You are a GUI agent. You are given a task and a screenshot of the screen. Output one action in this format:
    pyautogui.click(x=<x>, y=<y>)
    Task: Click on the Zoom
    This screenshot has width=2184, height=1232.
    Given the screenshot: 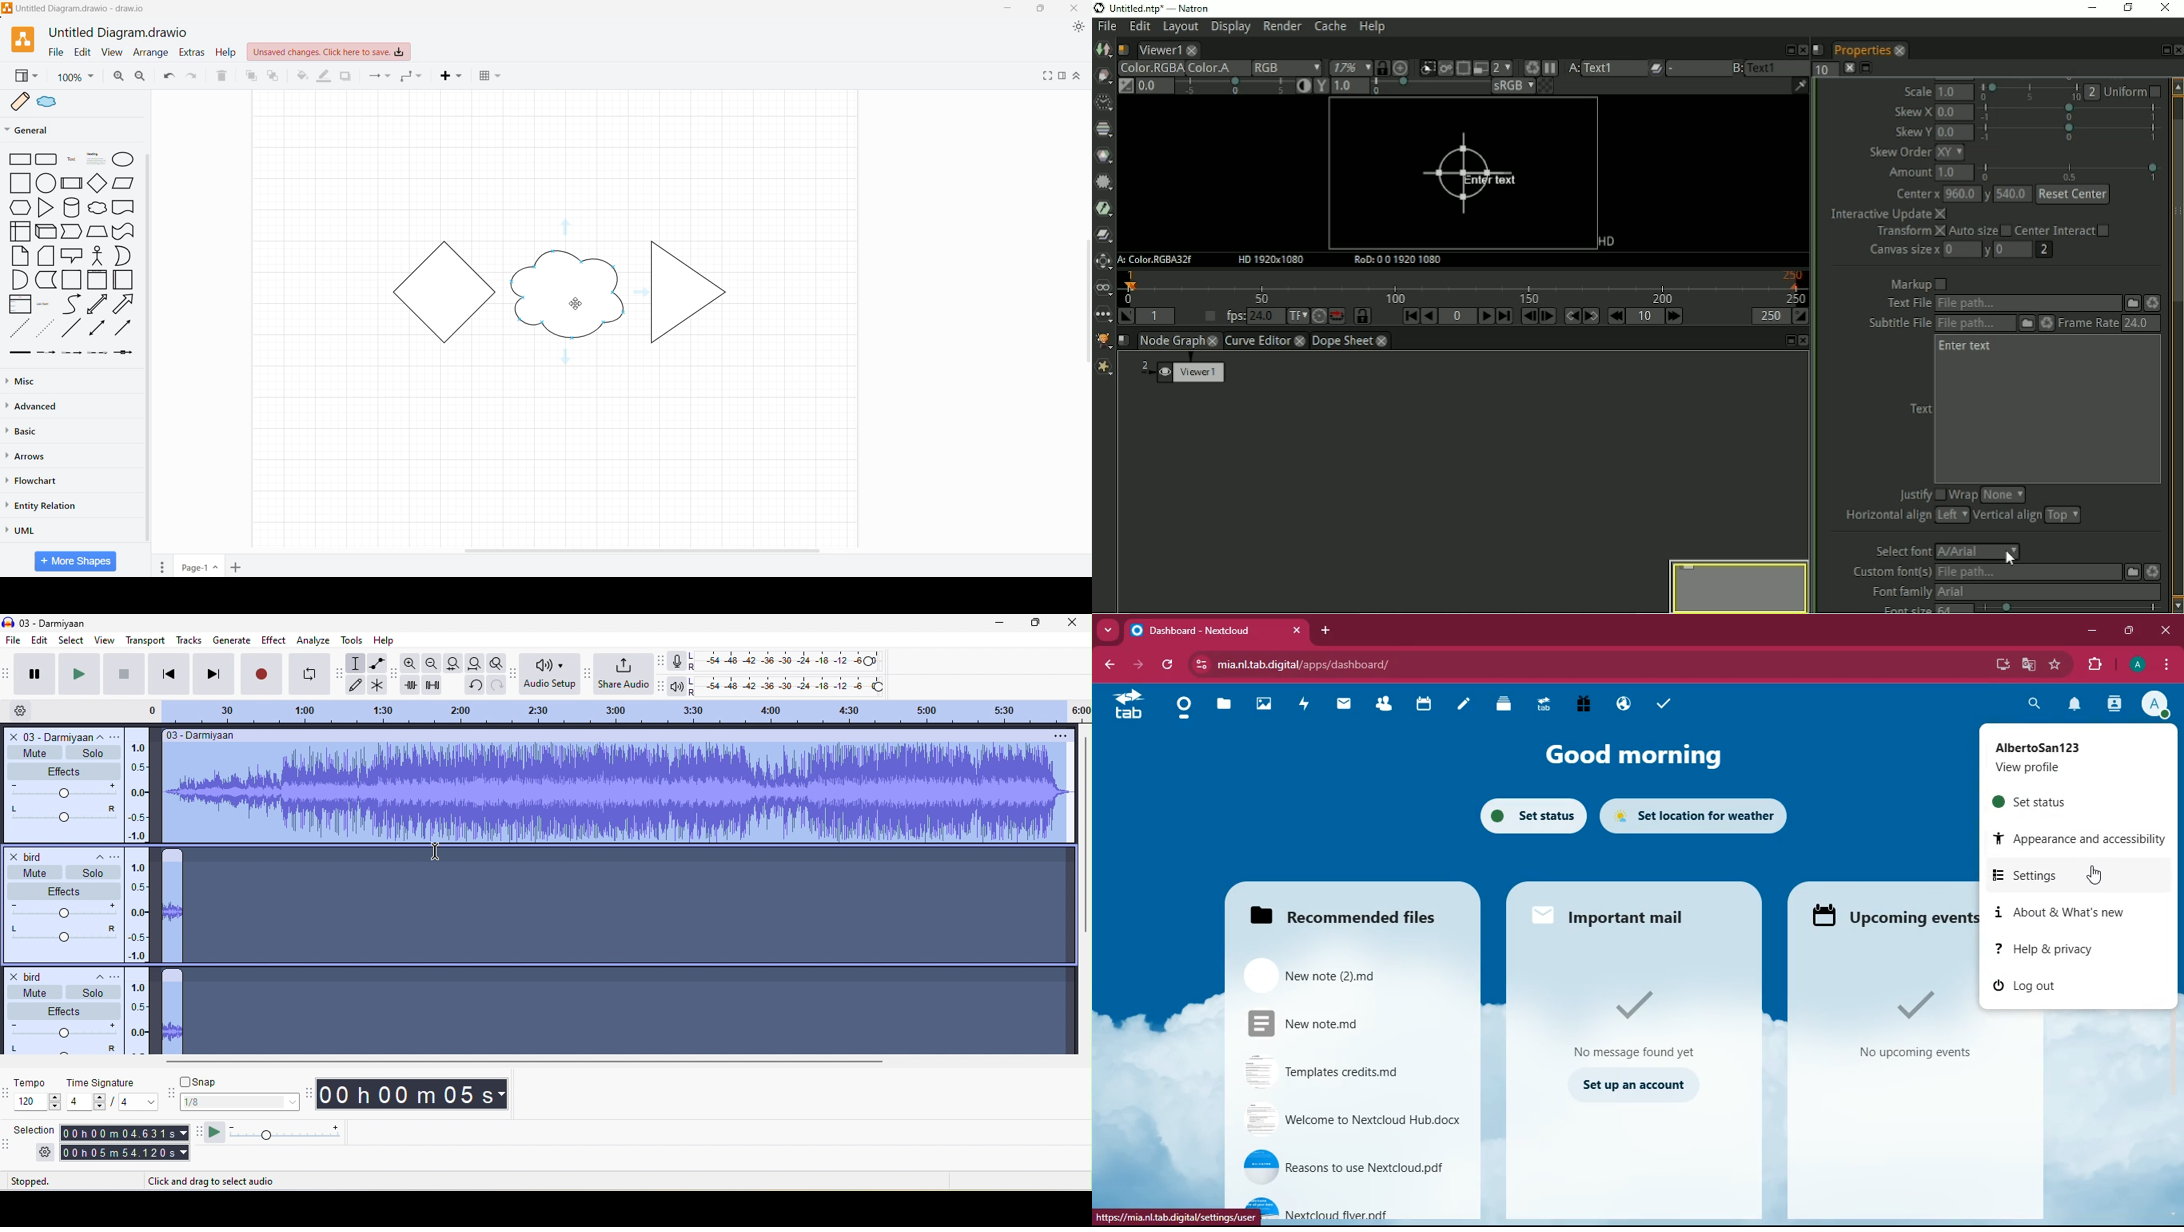 What is the action you would take?
    pyautogui.click(x=76, y=77)
    